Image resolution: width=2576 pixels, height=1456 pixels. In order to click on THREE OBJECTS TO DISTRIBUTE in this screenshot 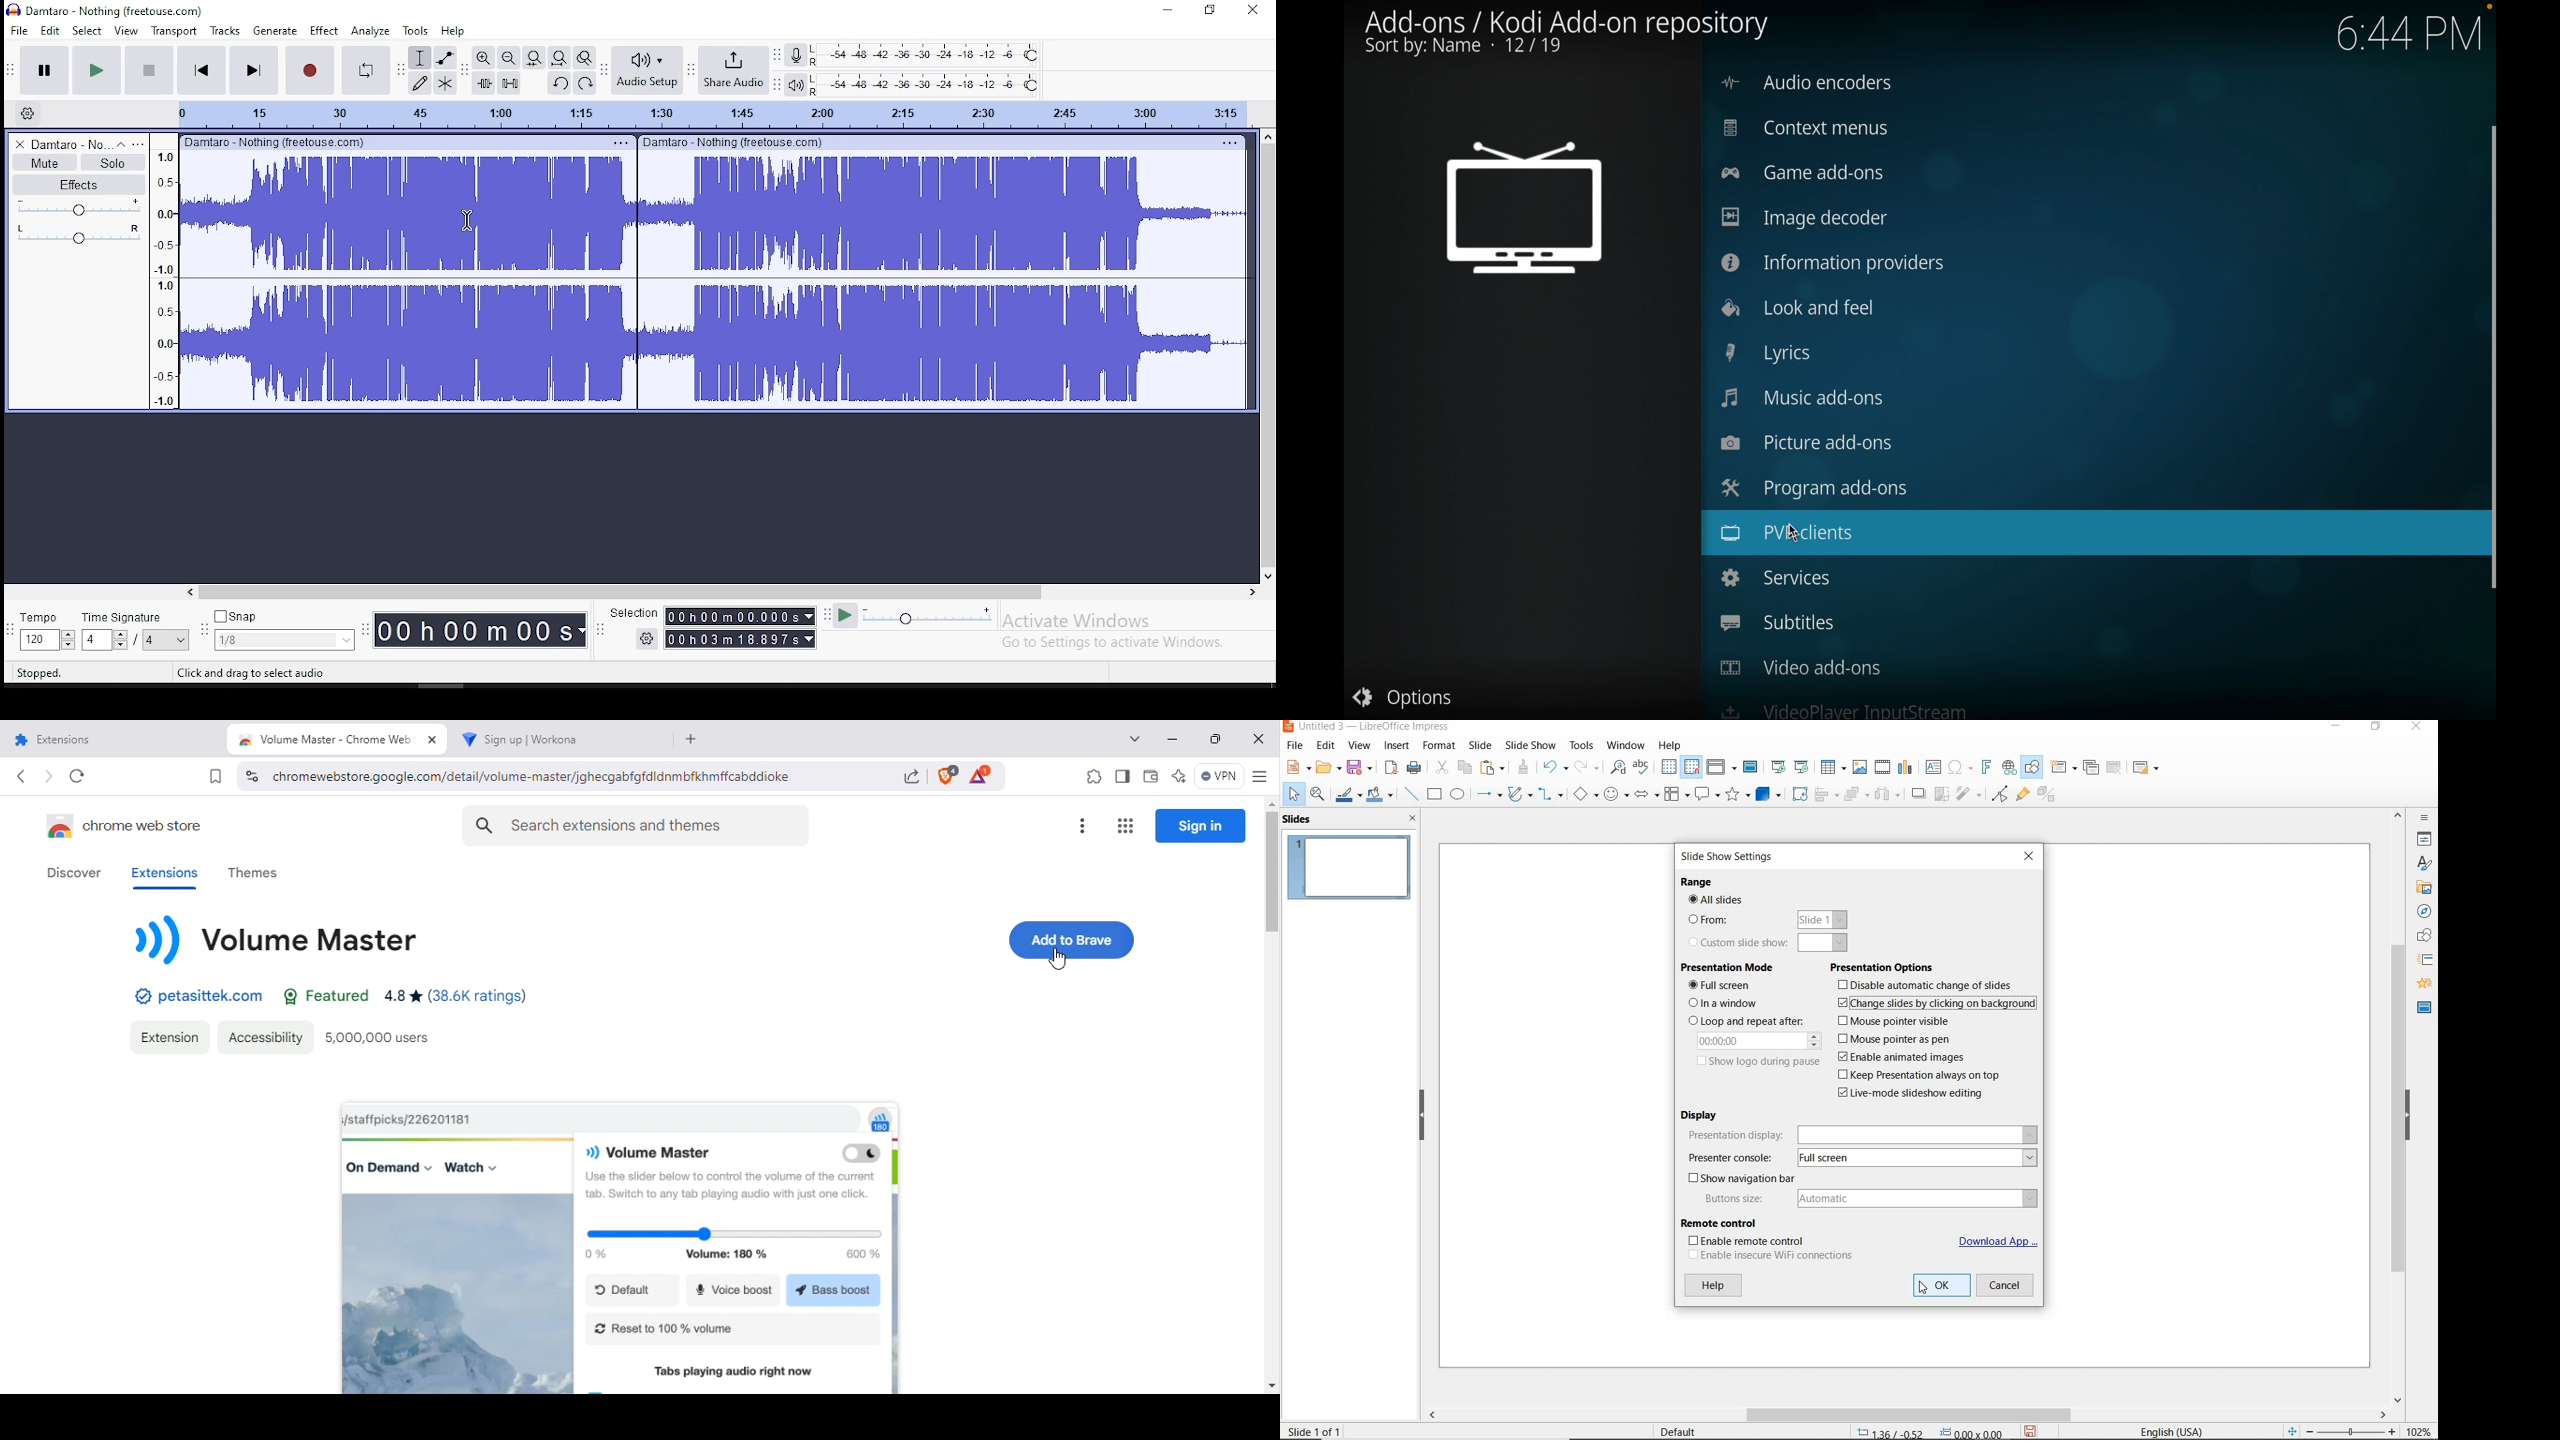, I will do `click(1886, 796)`.